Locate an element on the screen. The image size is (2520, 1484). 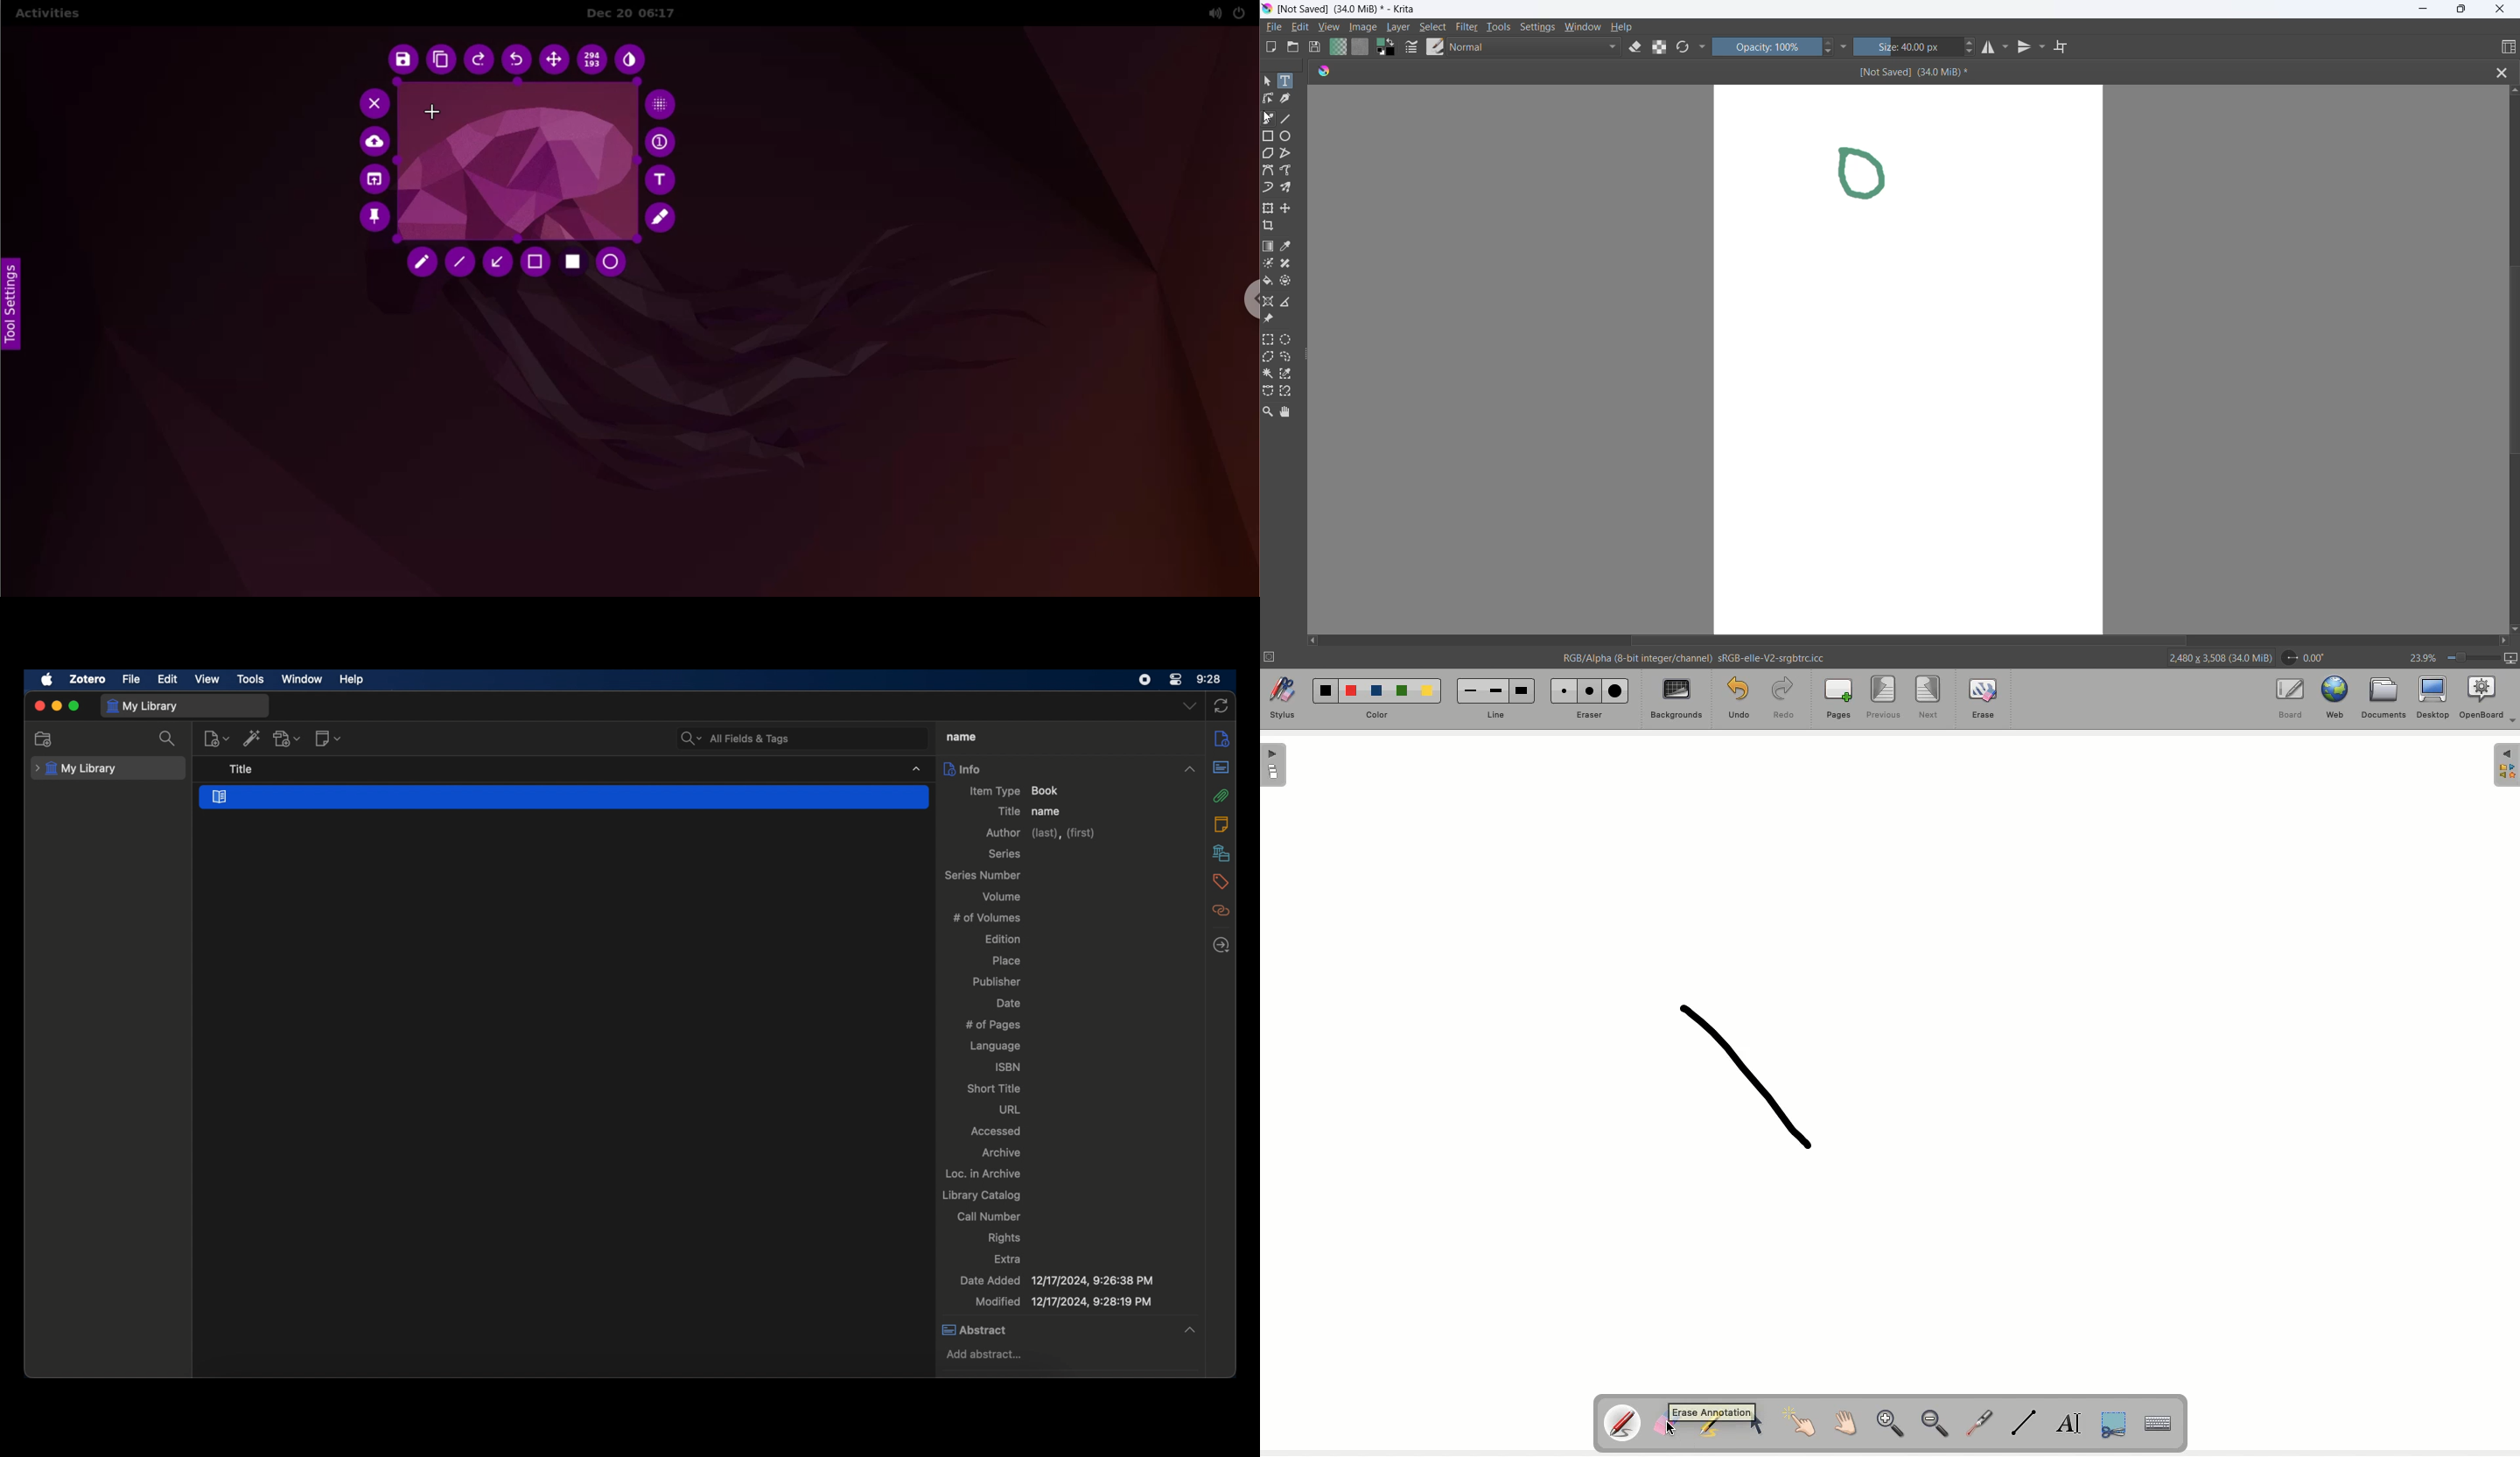
edit is located at coordinates (169, 679).